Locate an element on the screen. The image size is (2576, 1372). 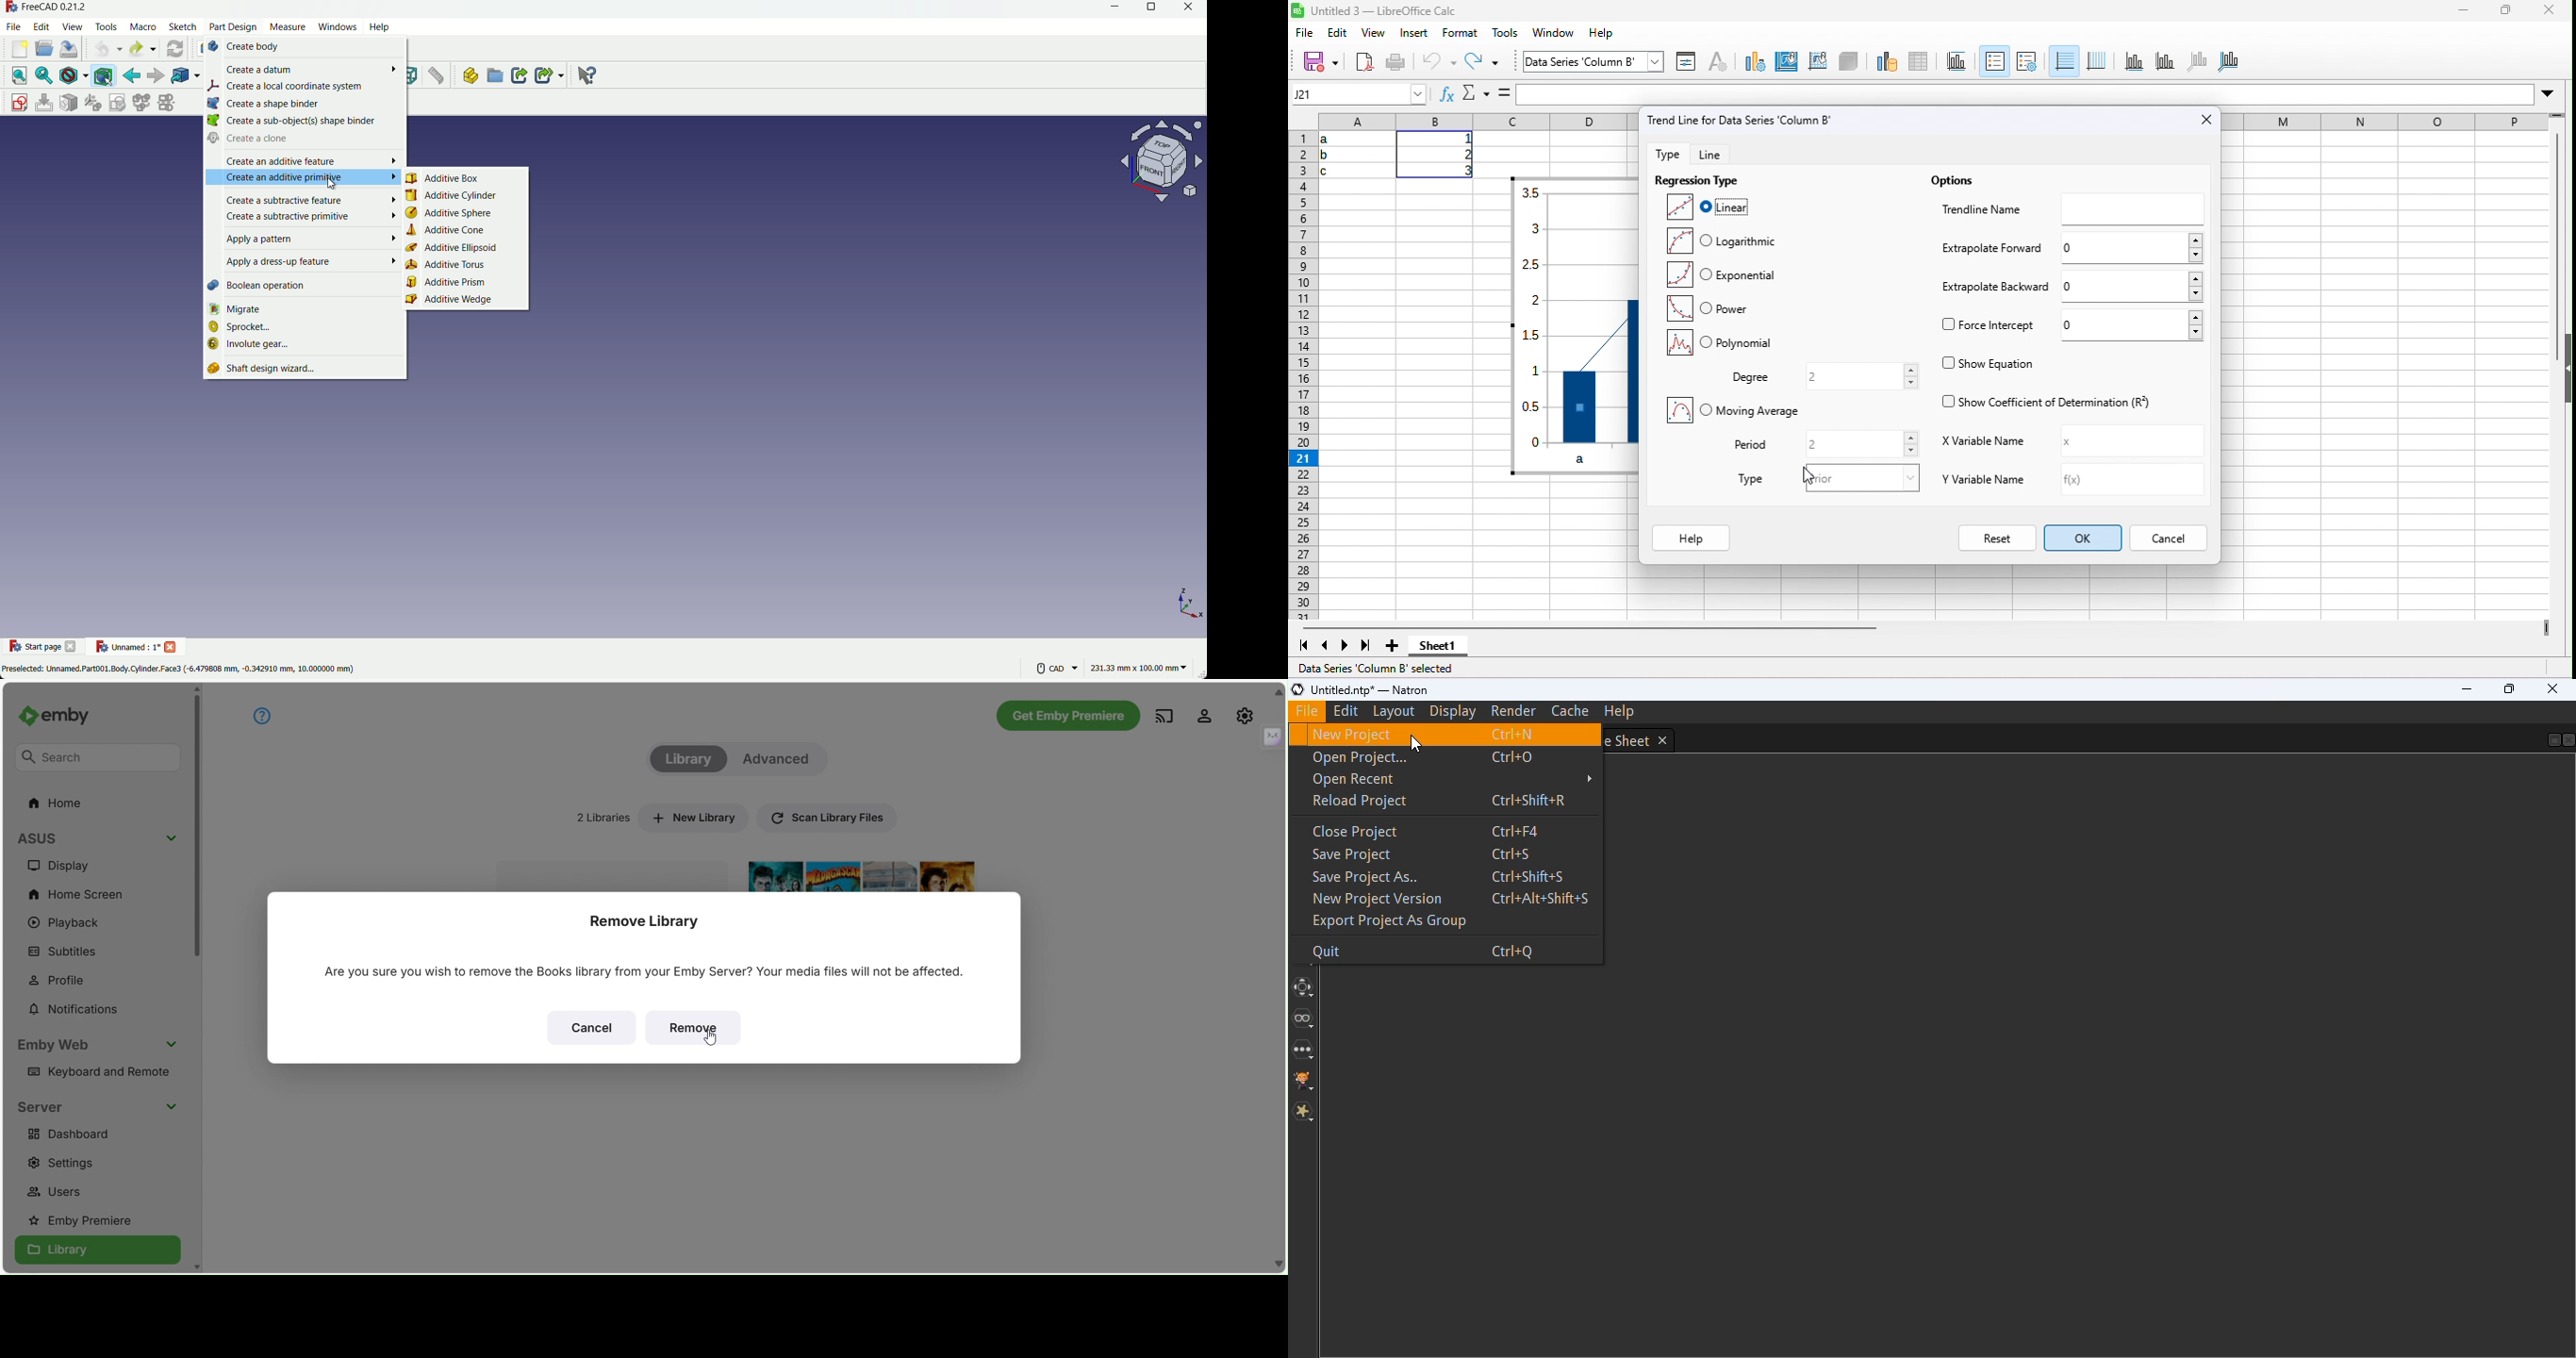
Playback is located at coordinates (68, 924).